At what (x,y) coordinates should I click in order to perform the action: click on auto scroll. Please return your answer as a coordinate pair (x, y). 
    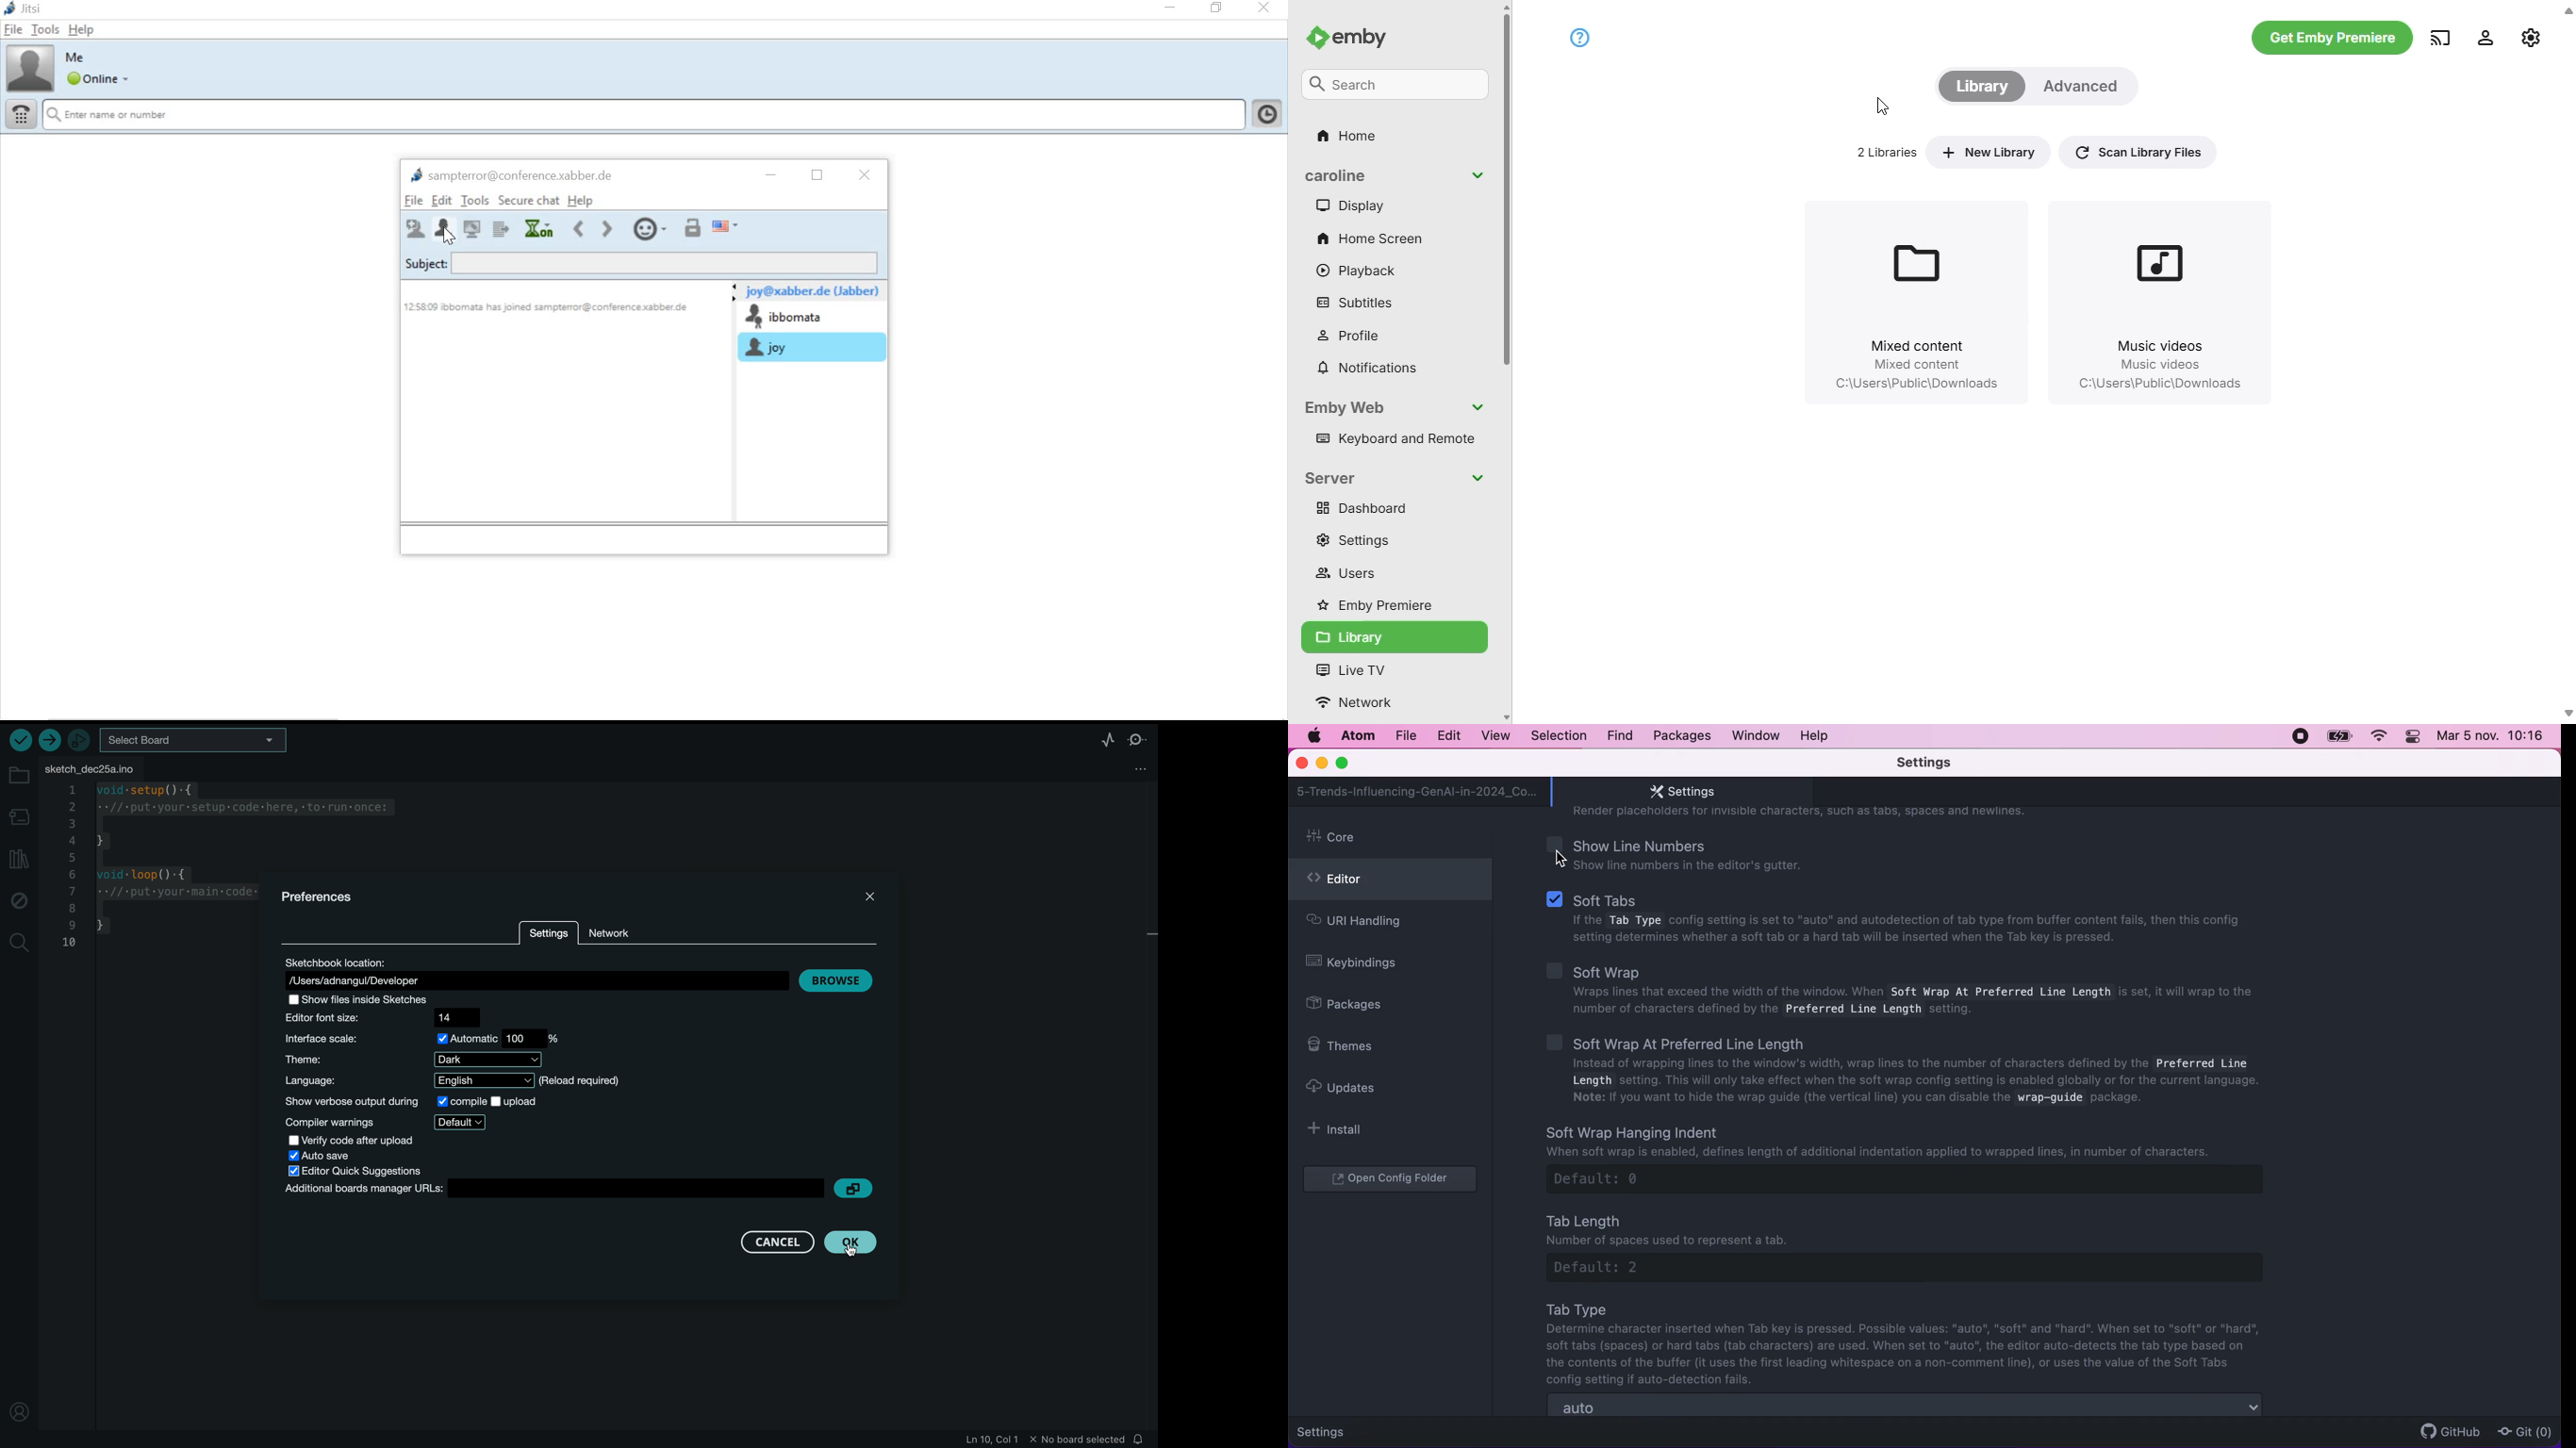
    Looking at the image, I should click on (1906, 1406).